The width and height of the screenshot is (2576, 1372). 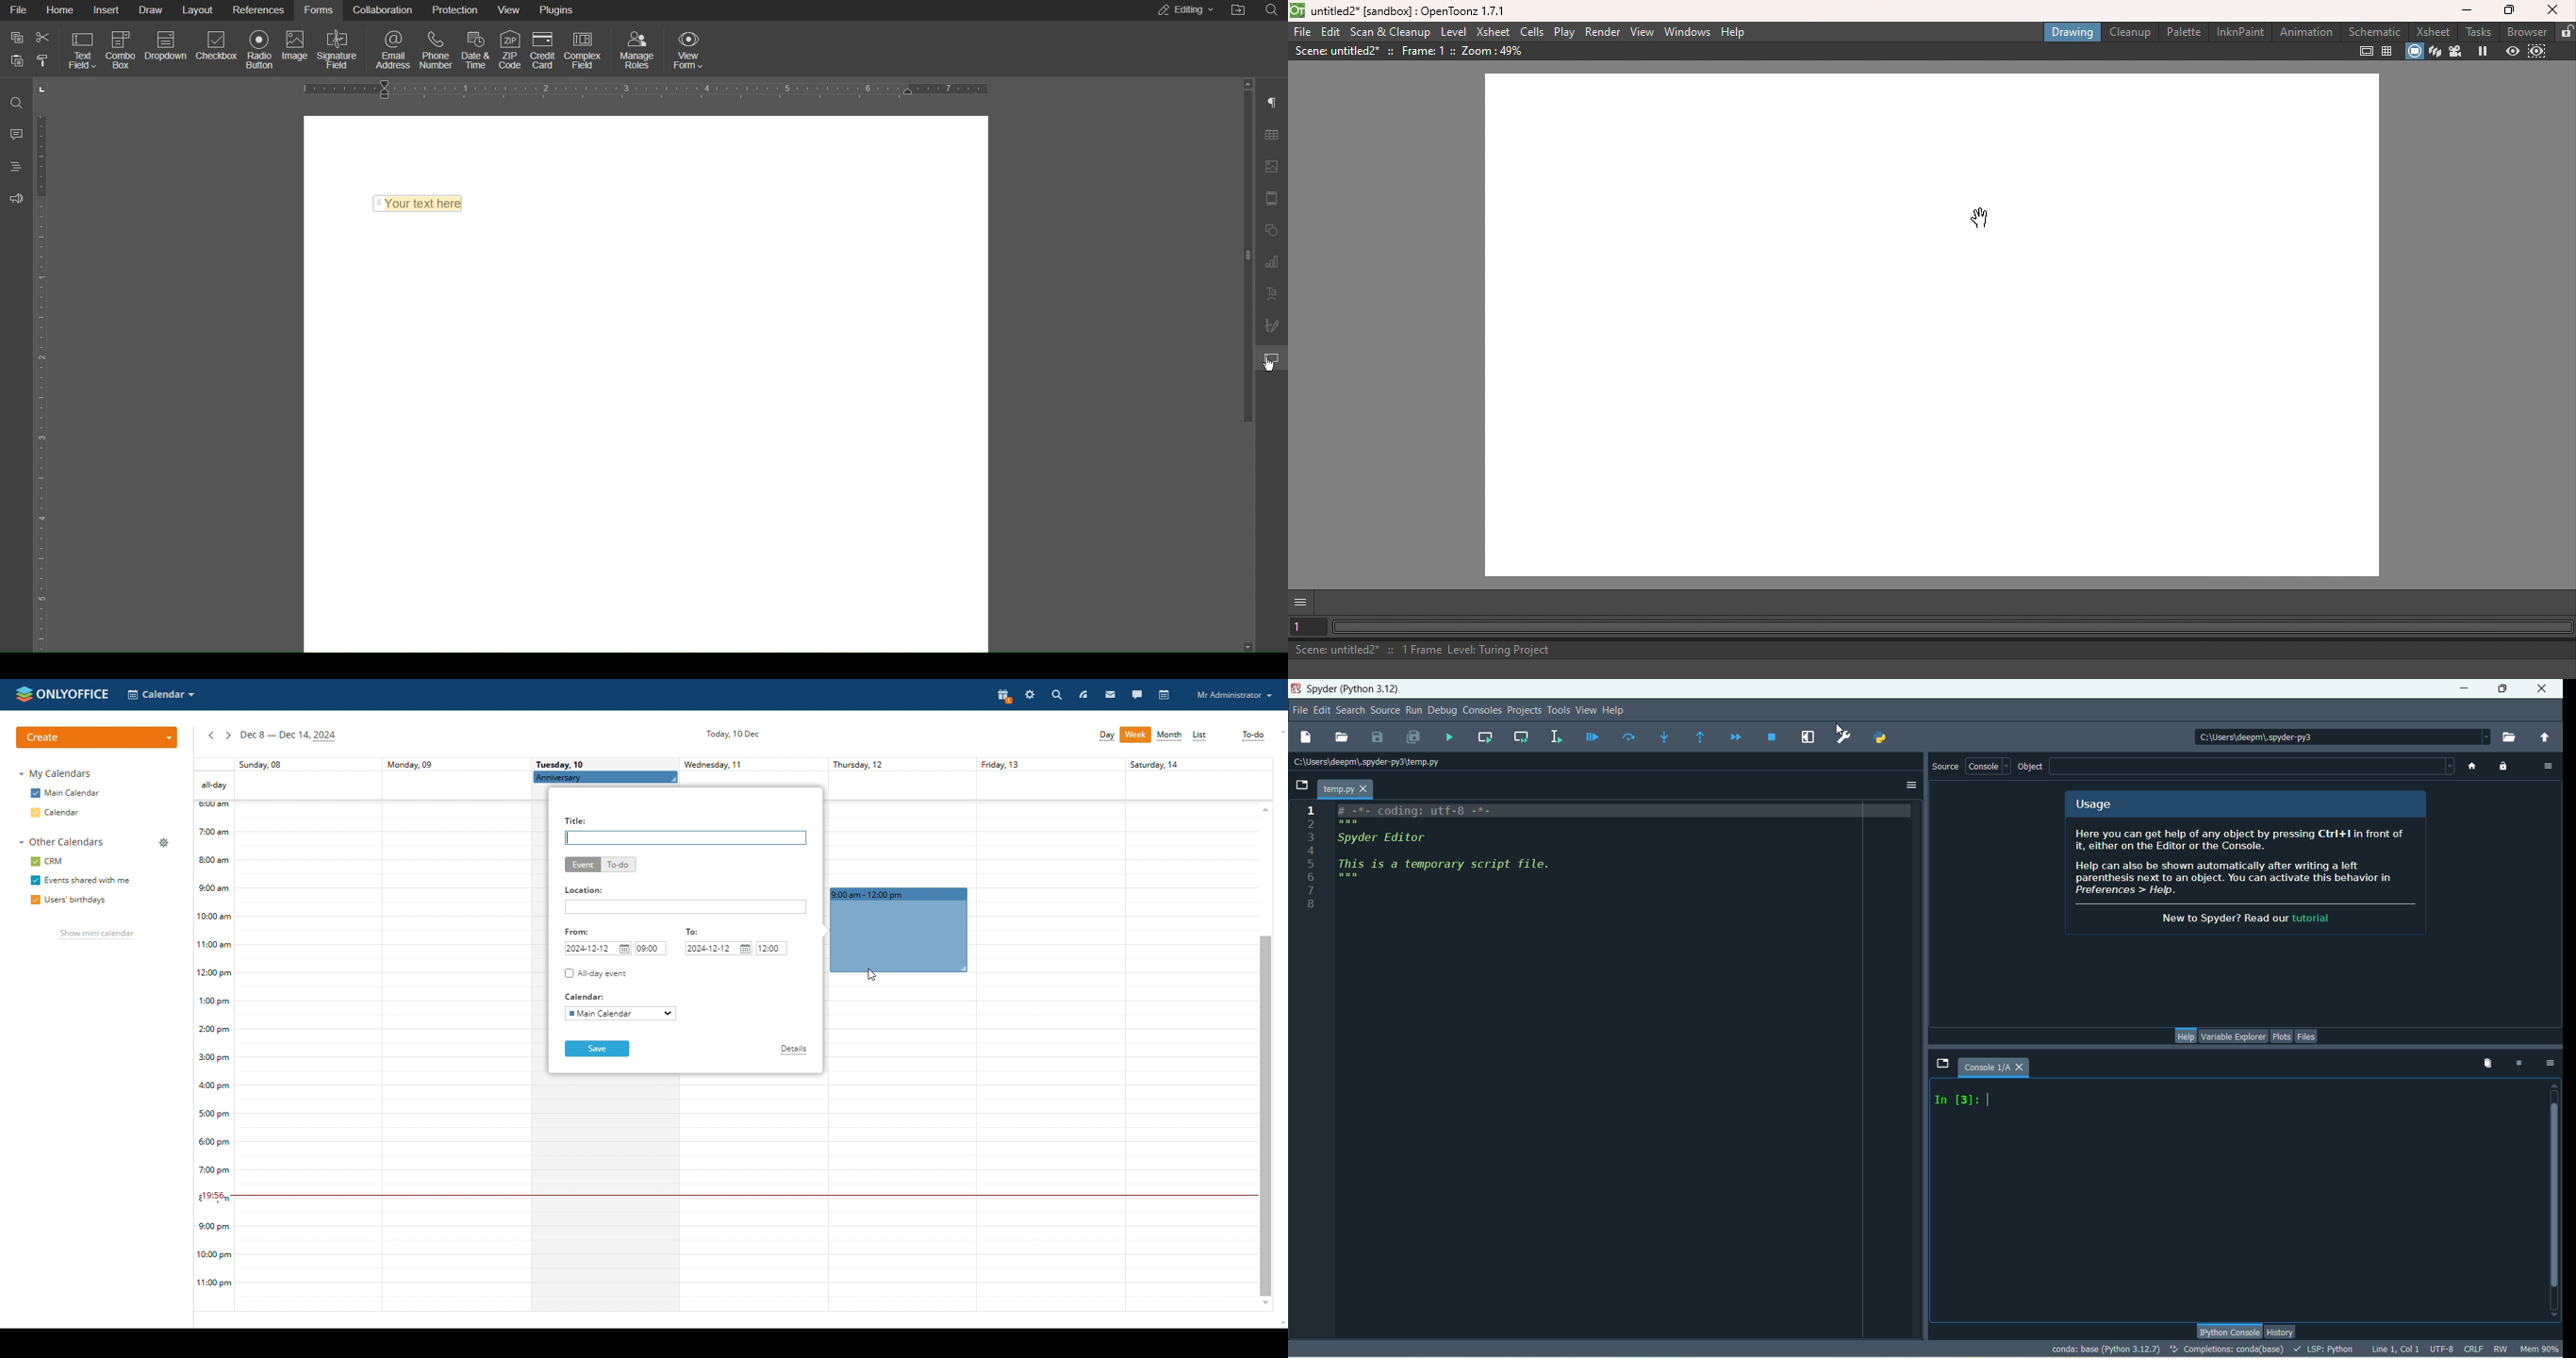 What do you see at coordinates (1452, 32) in the screenshot?
I see `Level` at bounding box center [1452, 32].